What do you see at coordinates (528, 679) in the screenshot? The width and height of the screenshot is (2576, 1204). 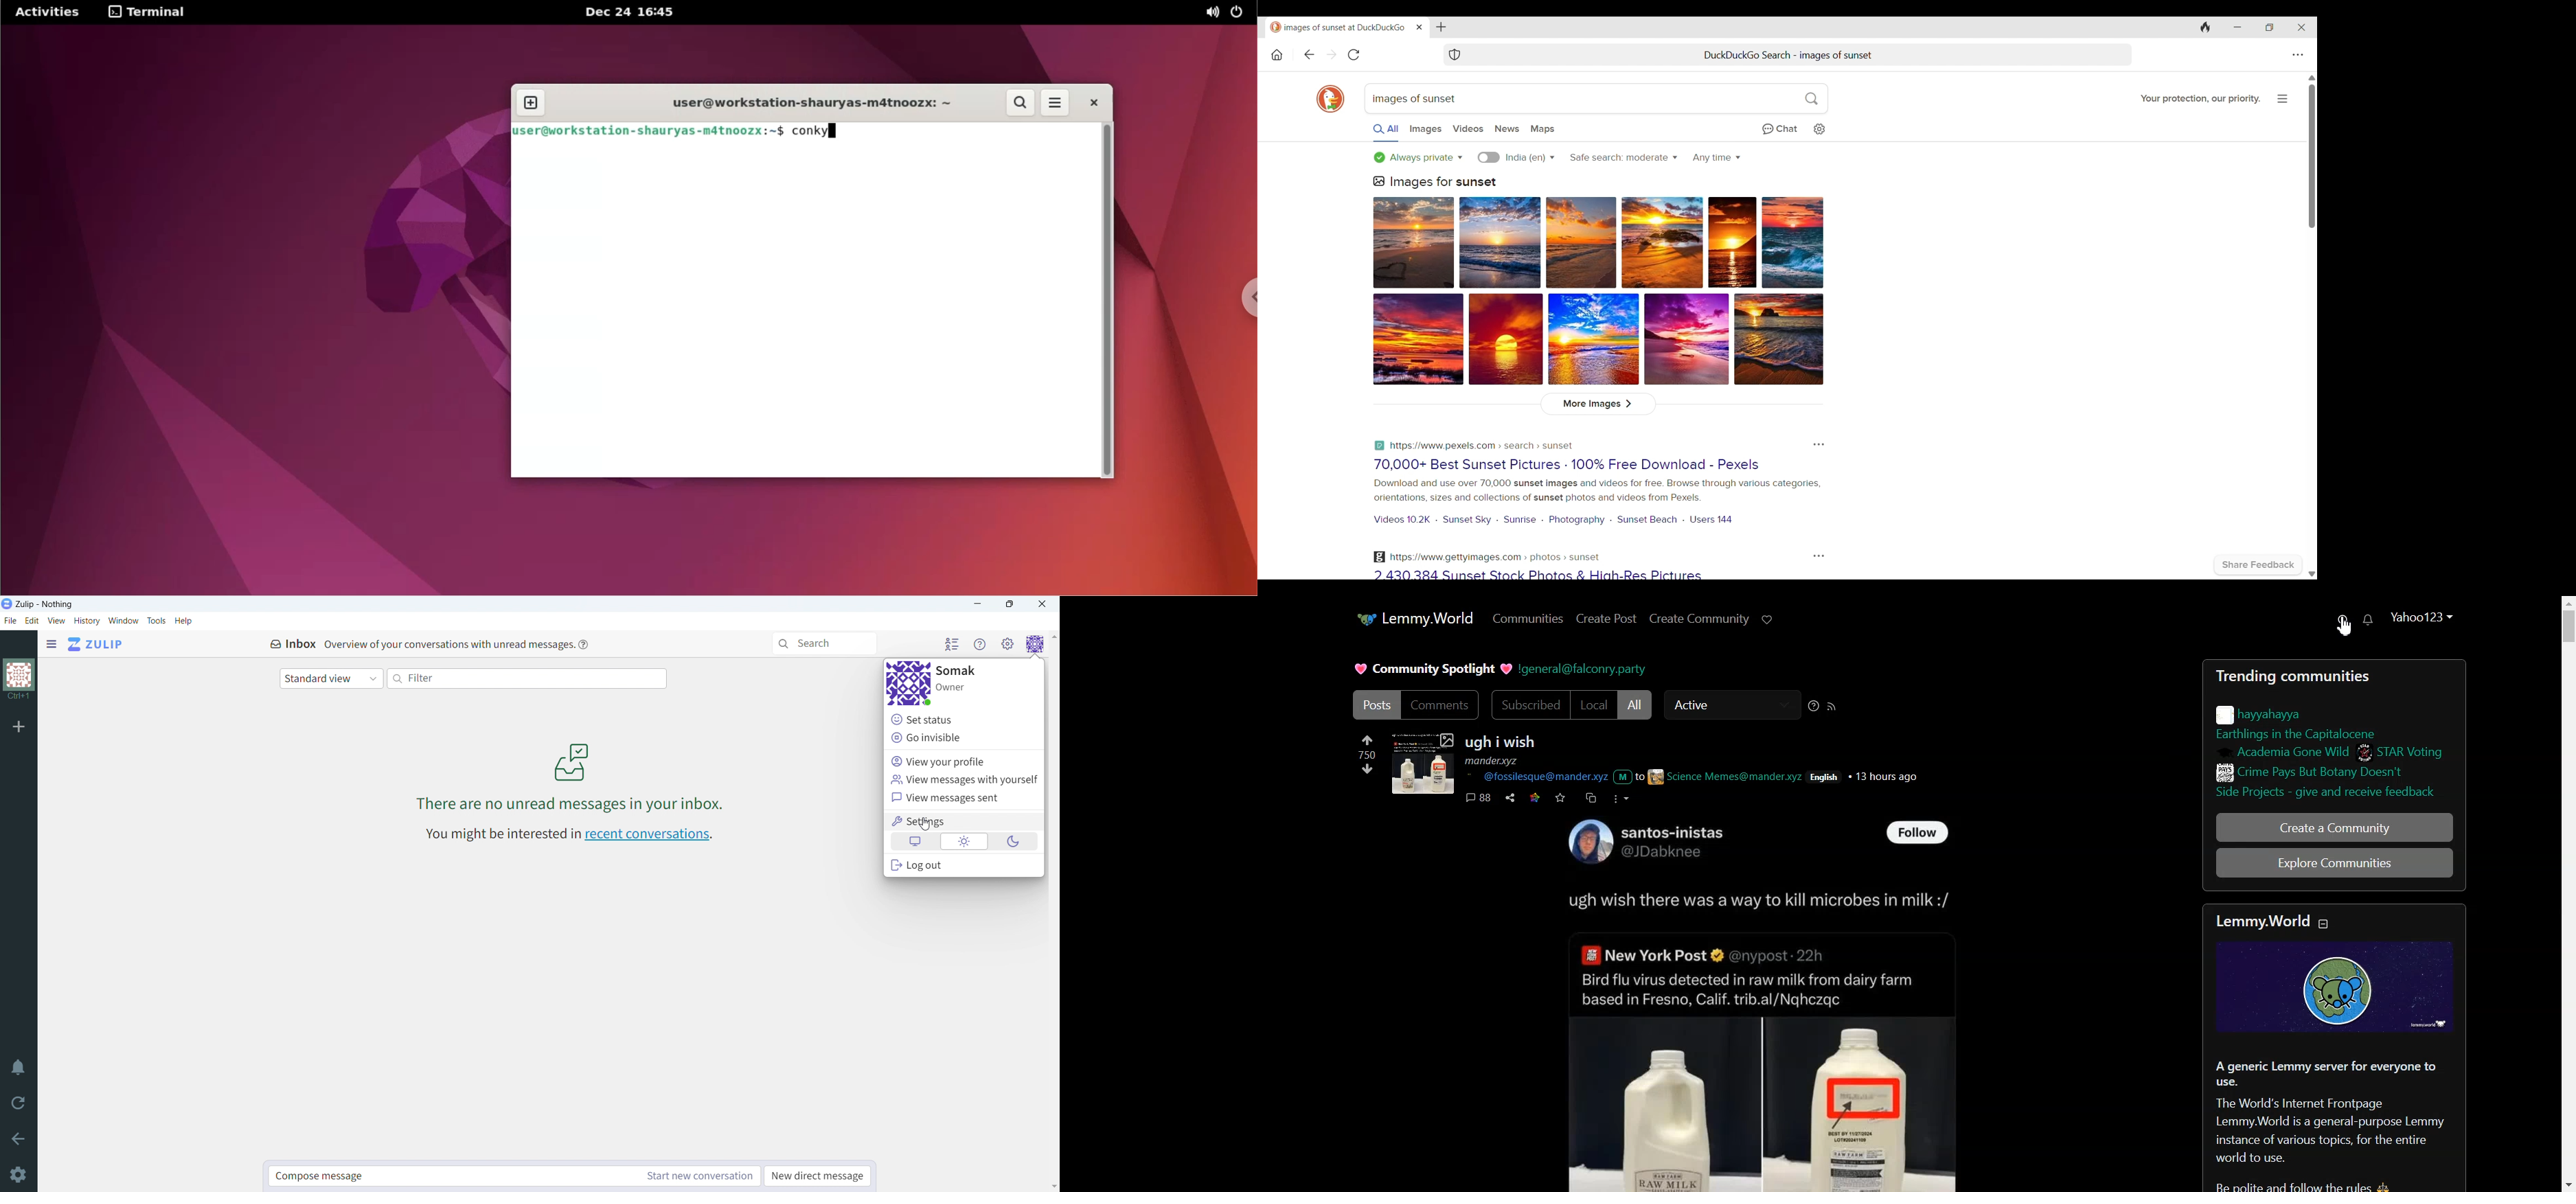 I see `filter` at bounding box center [528, 679].